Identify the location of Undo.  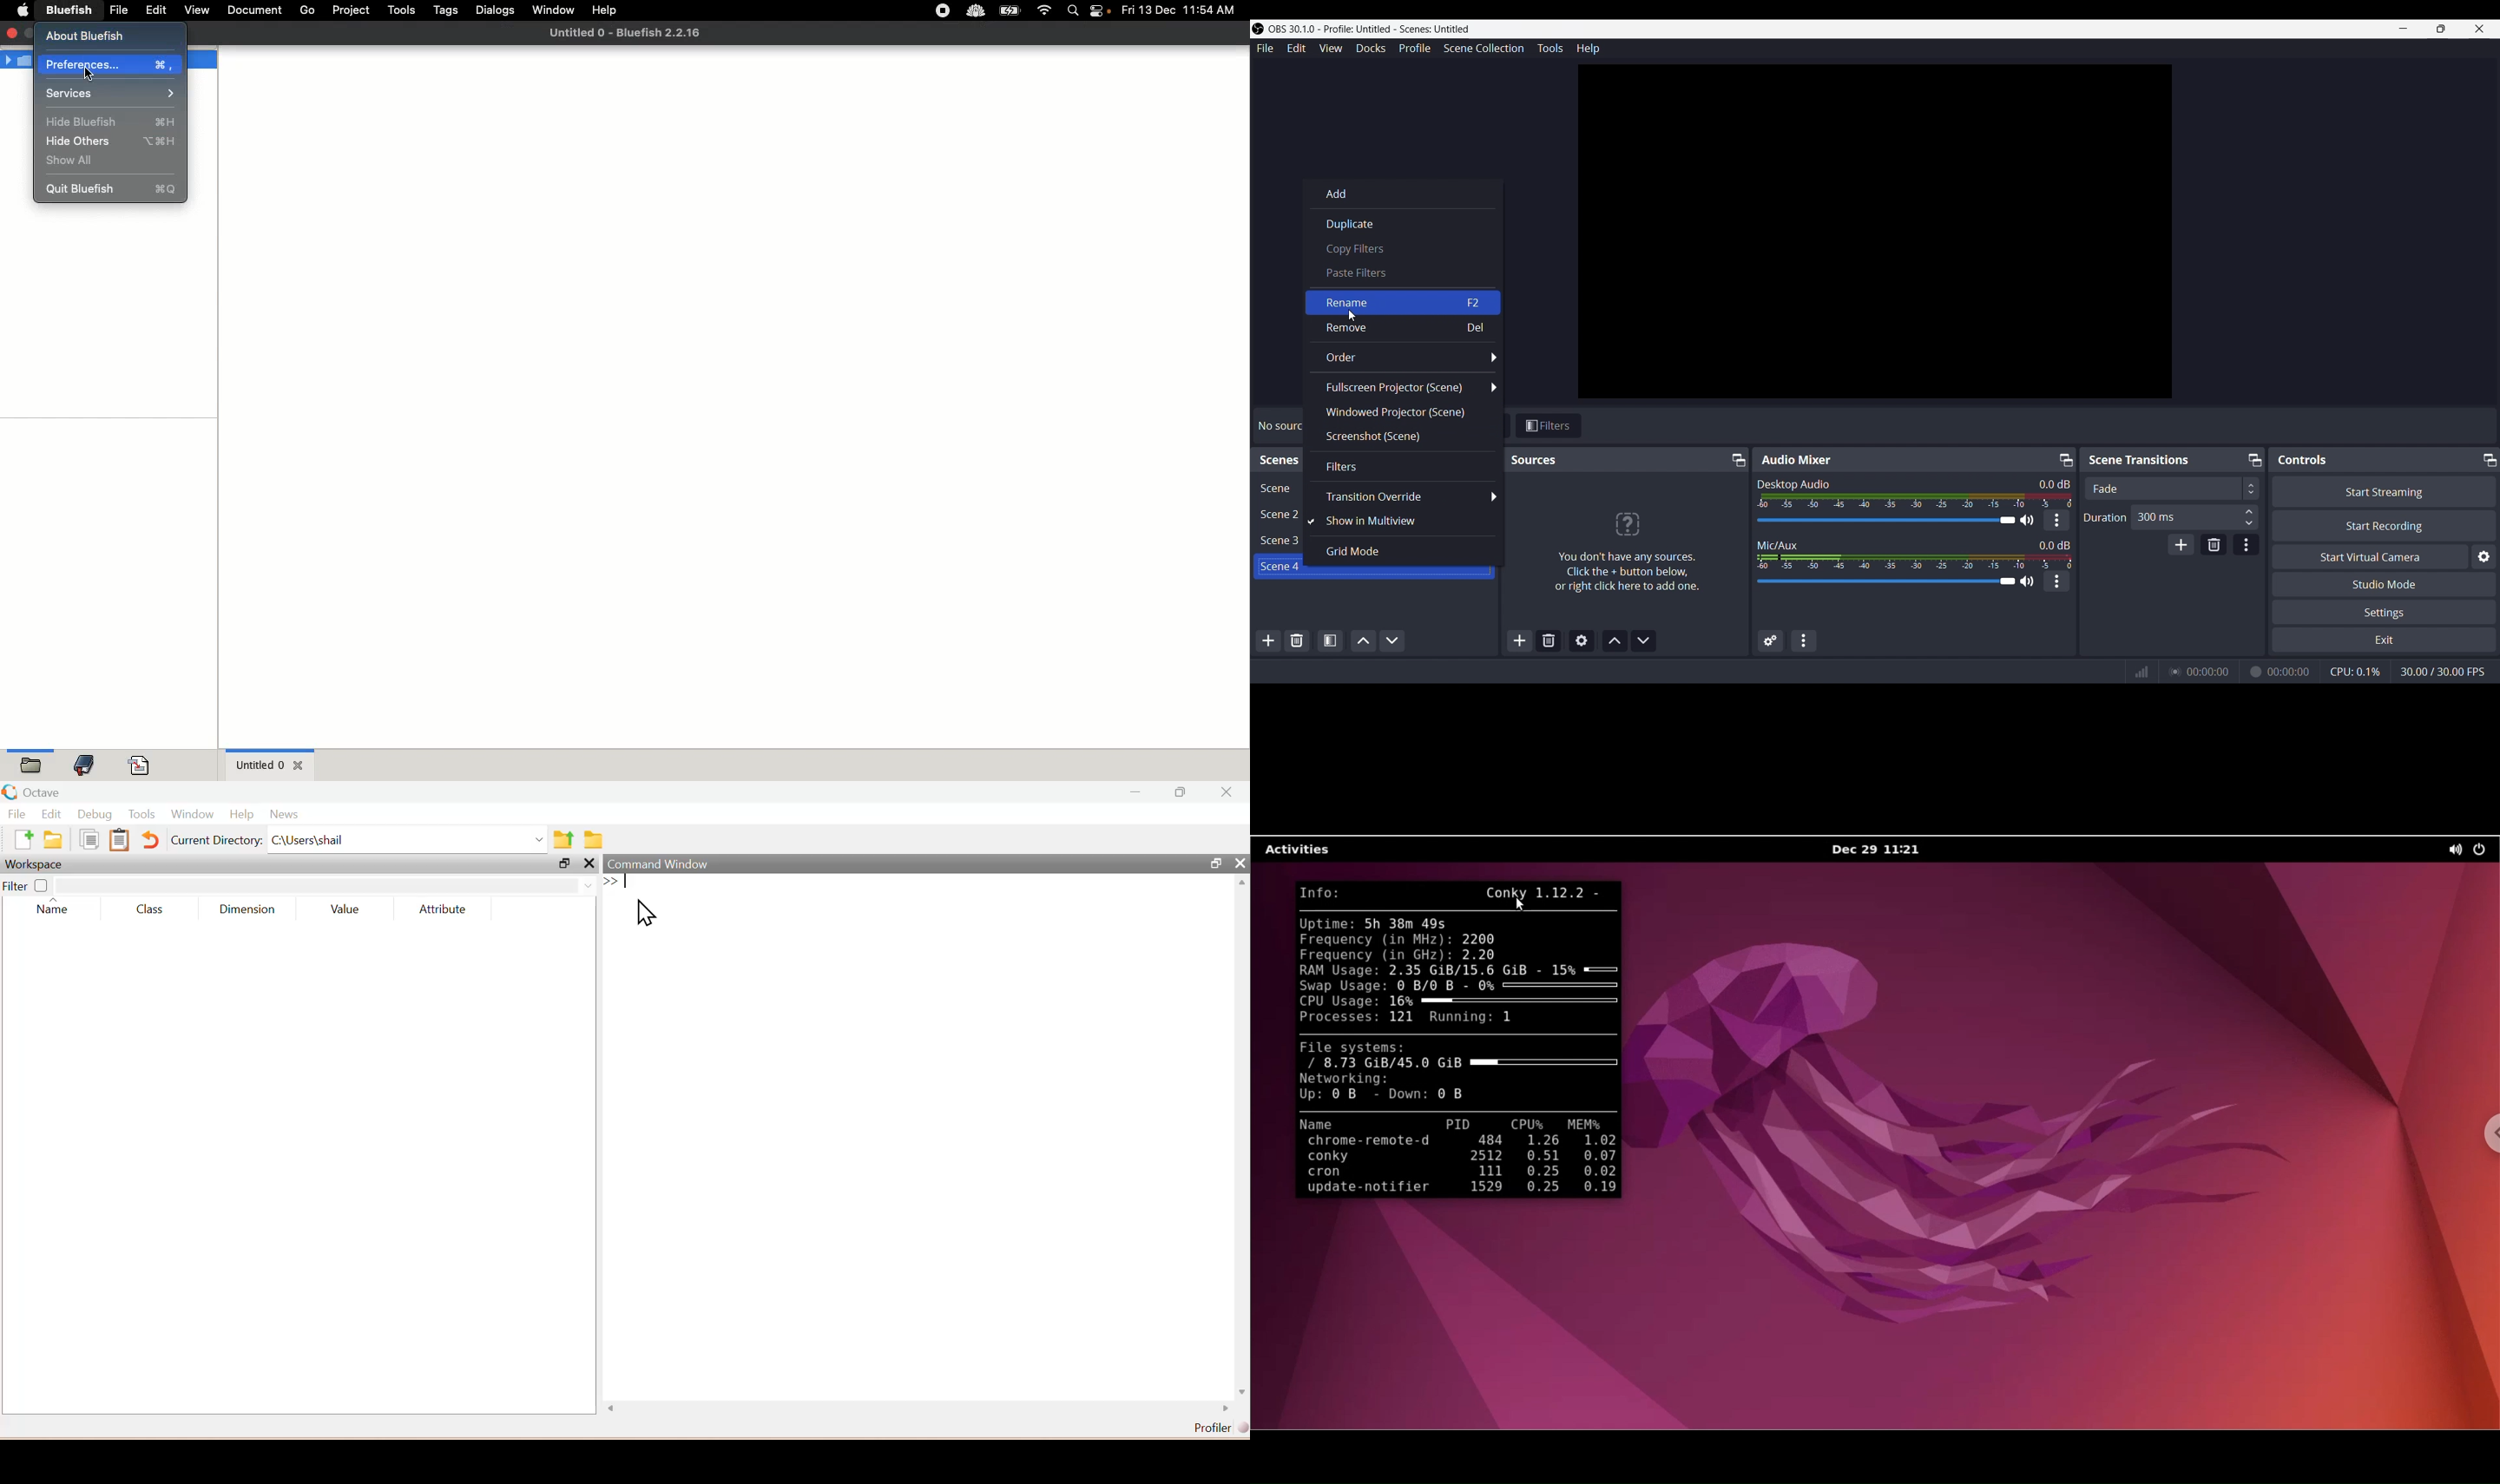
(152, 841).